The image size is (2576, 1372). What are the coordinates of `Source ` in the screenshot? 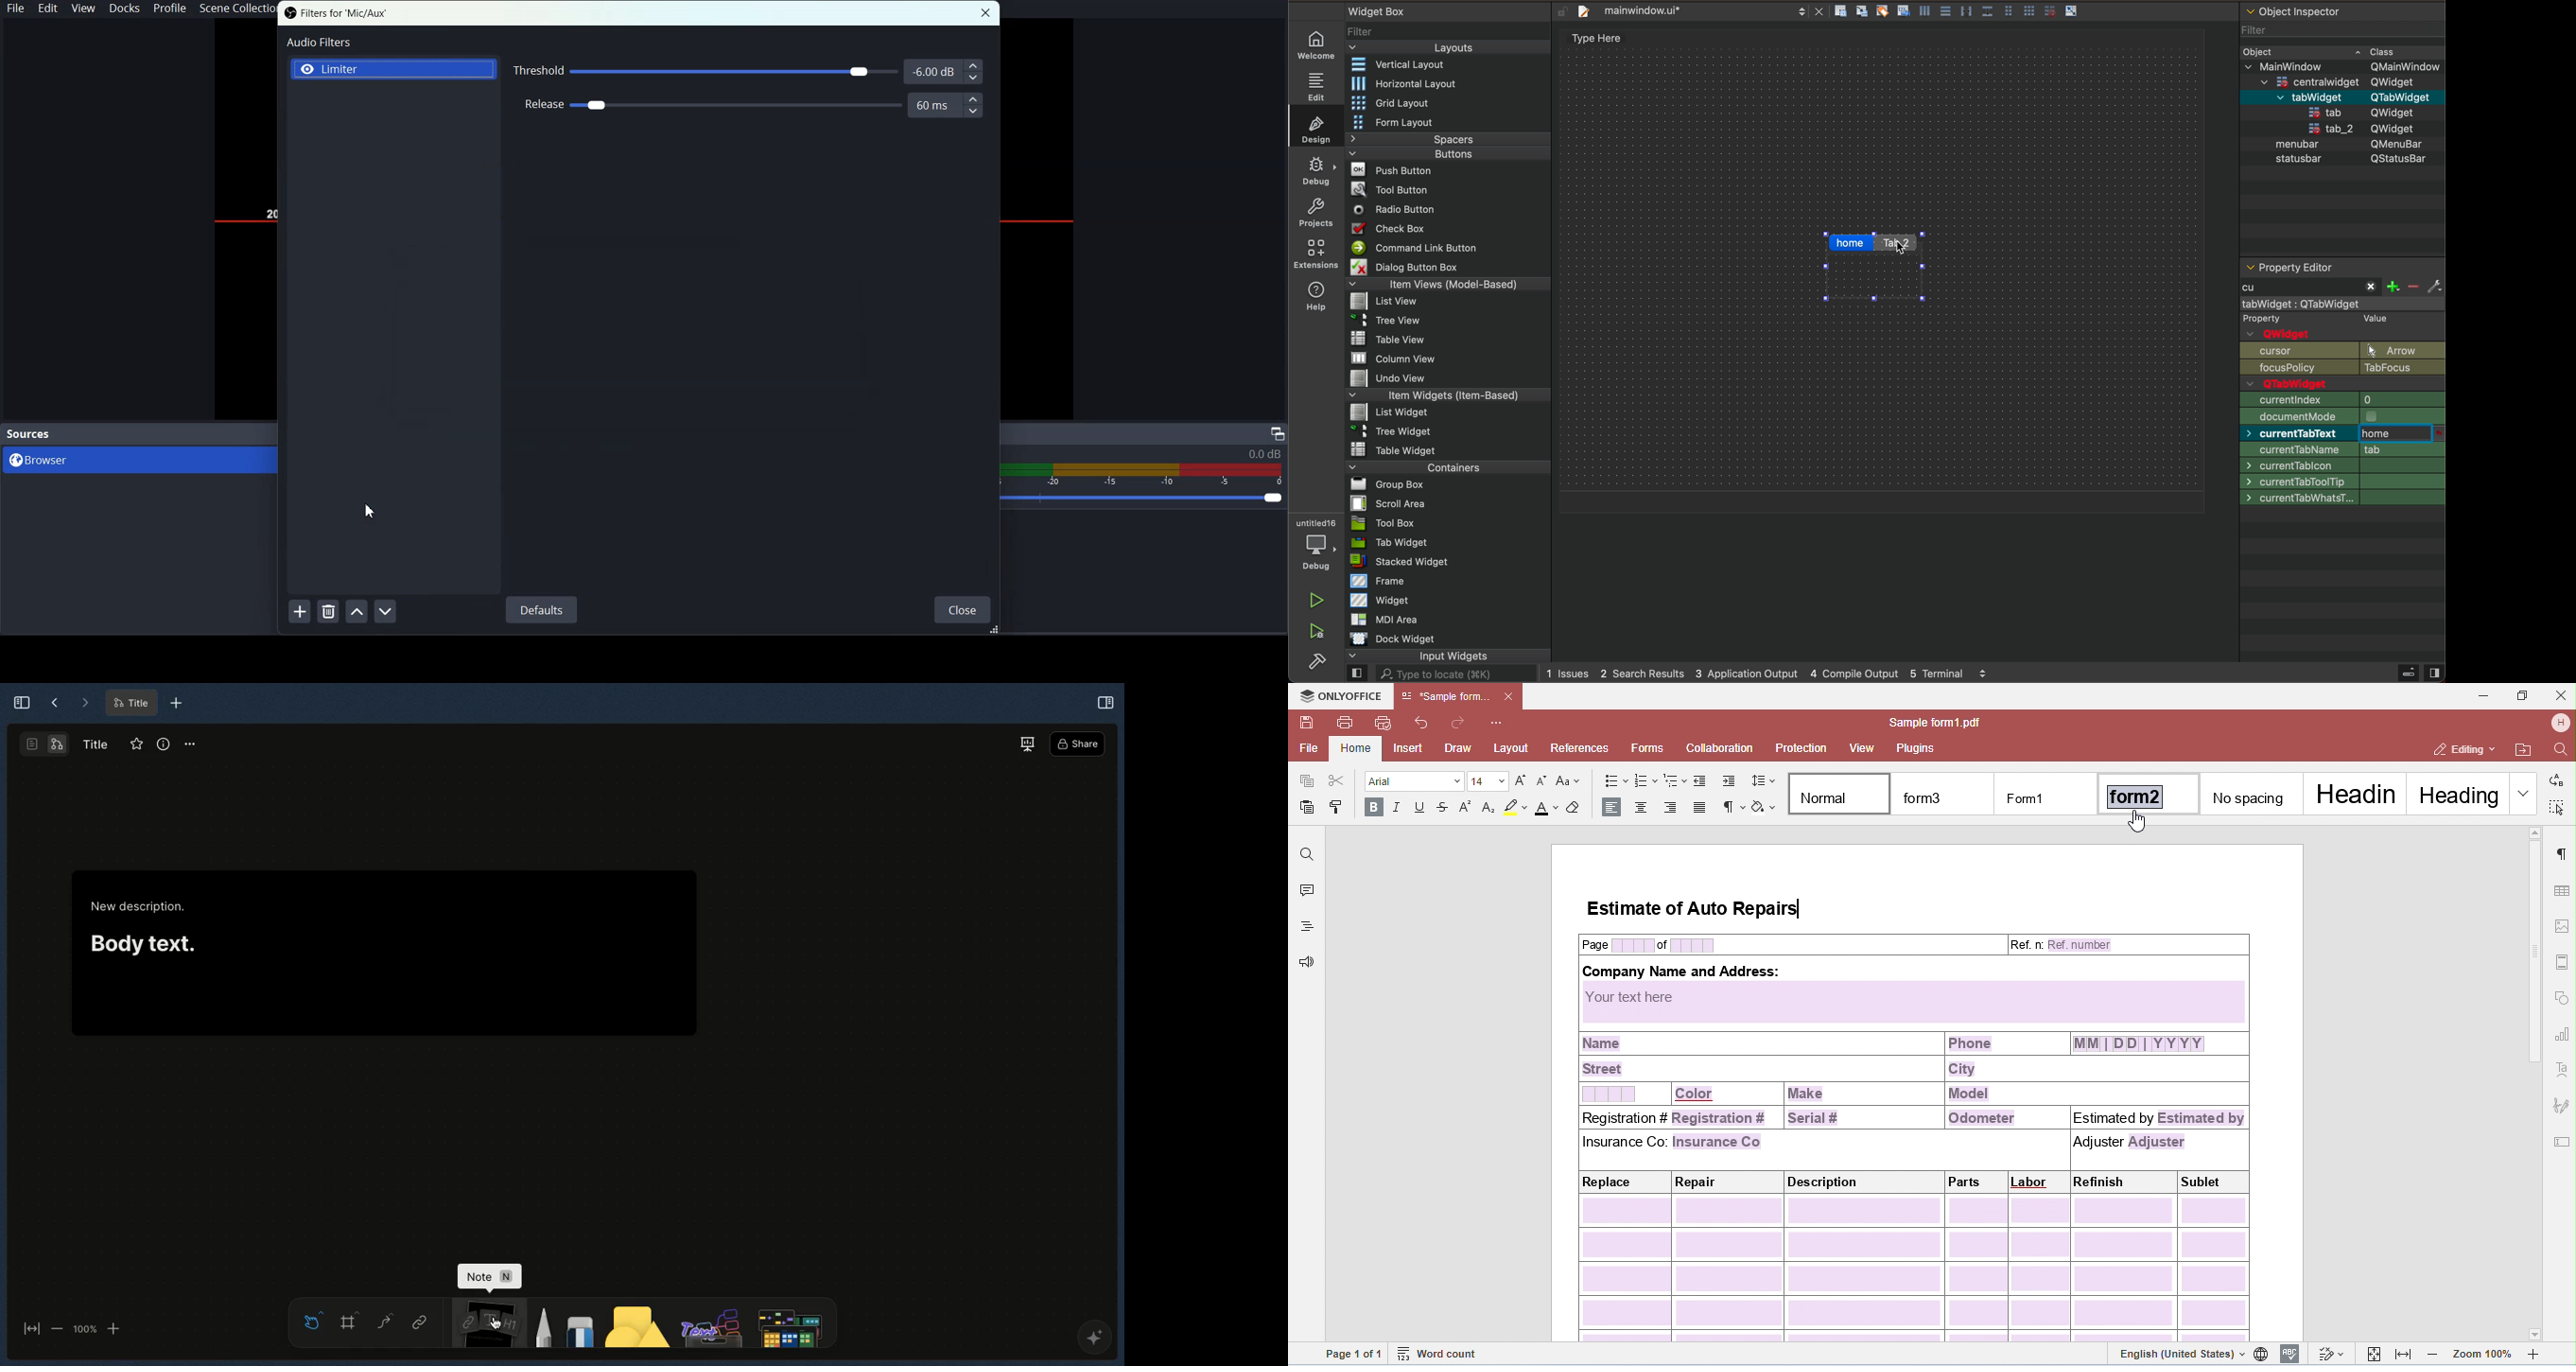 It's located at (30, 434).